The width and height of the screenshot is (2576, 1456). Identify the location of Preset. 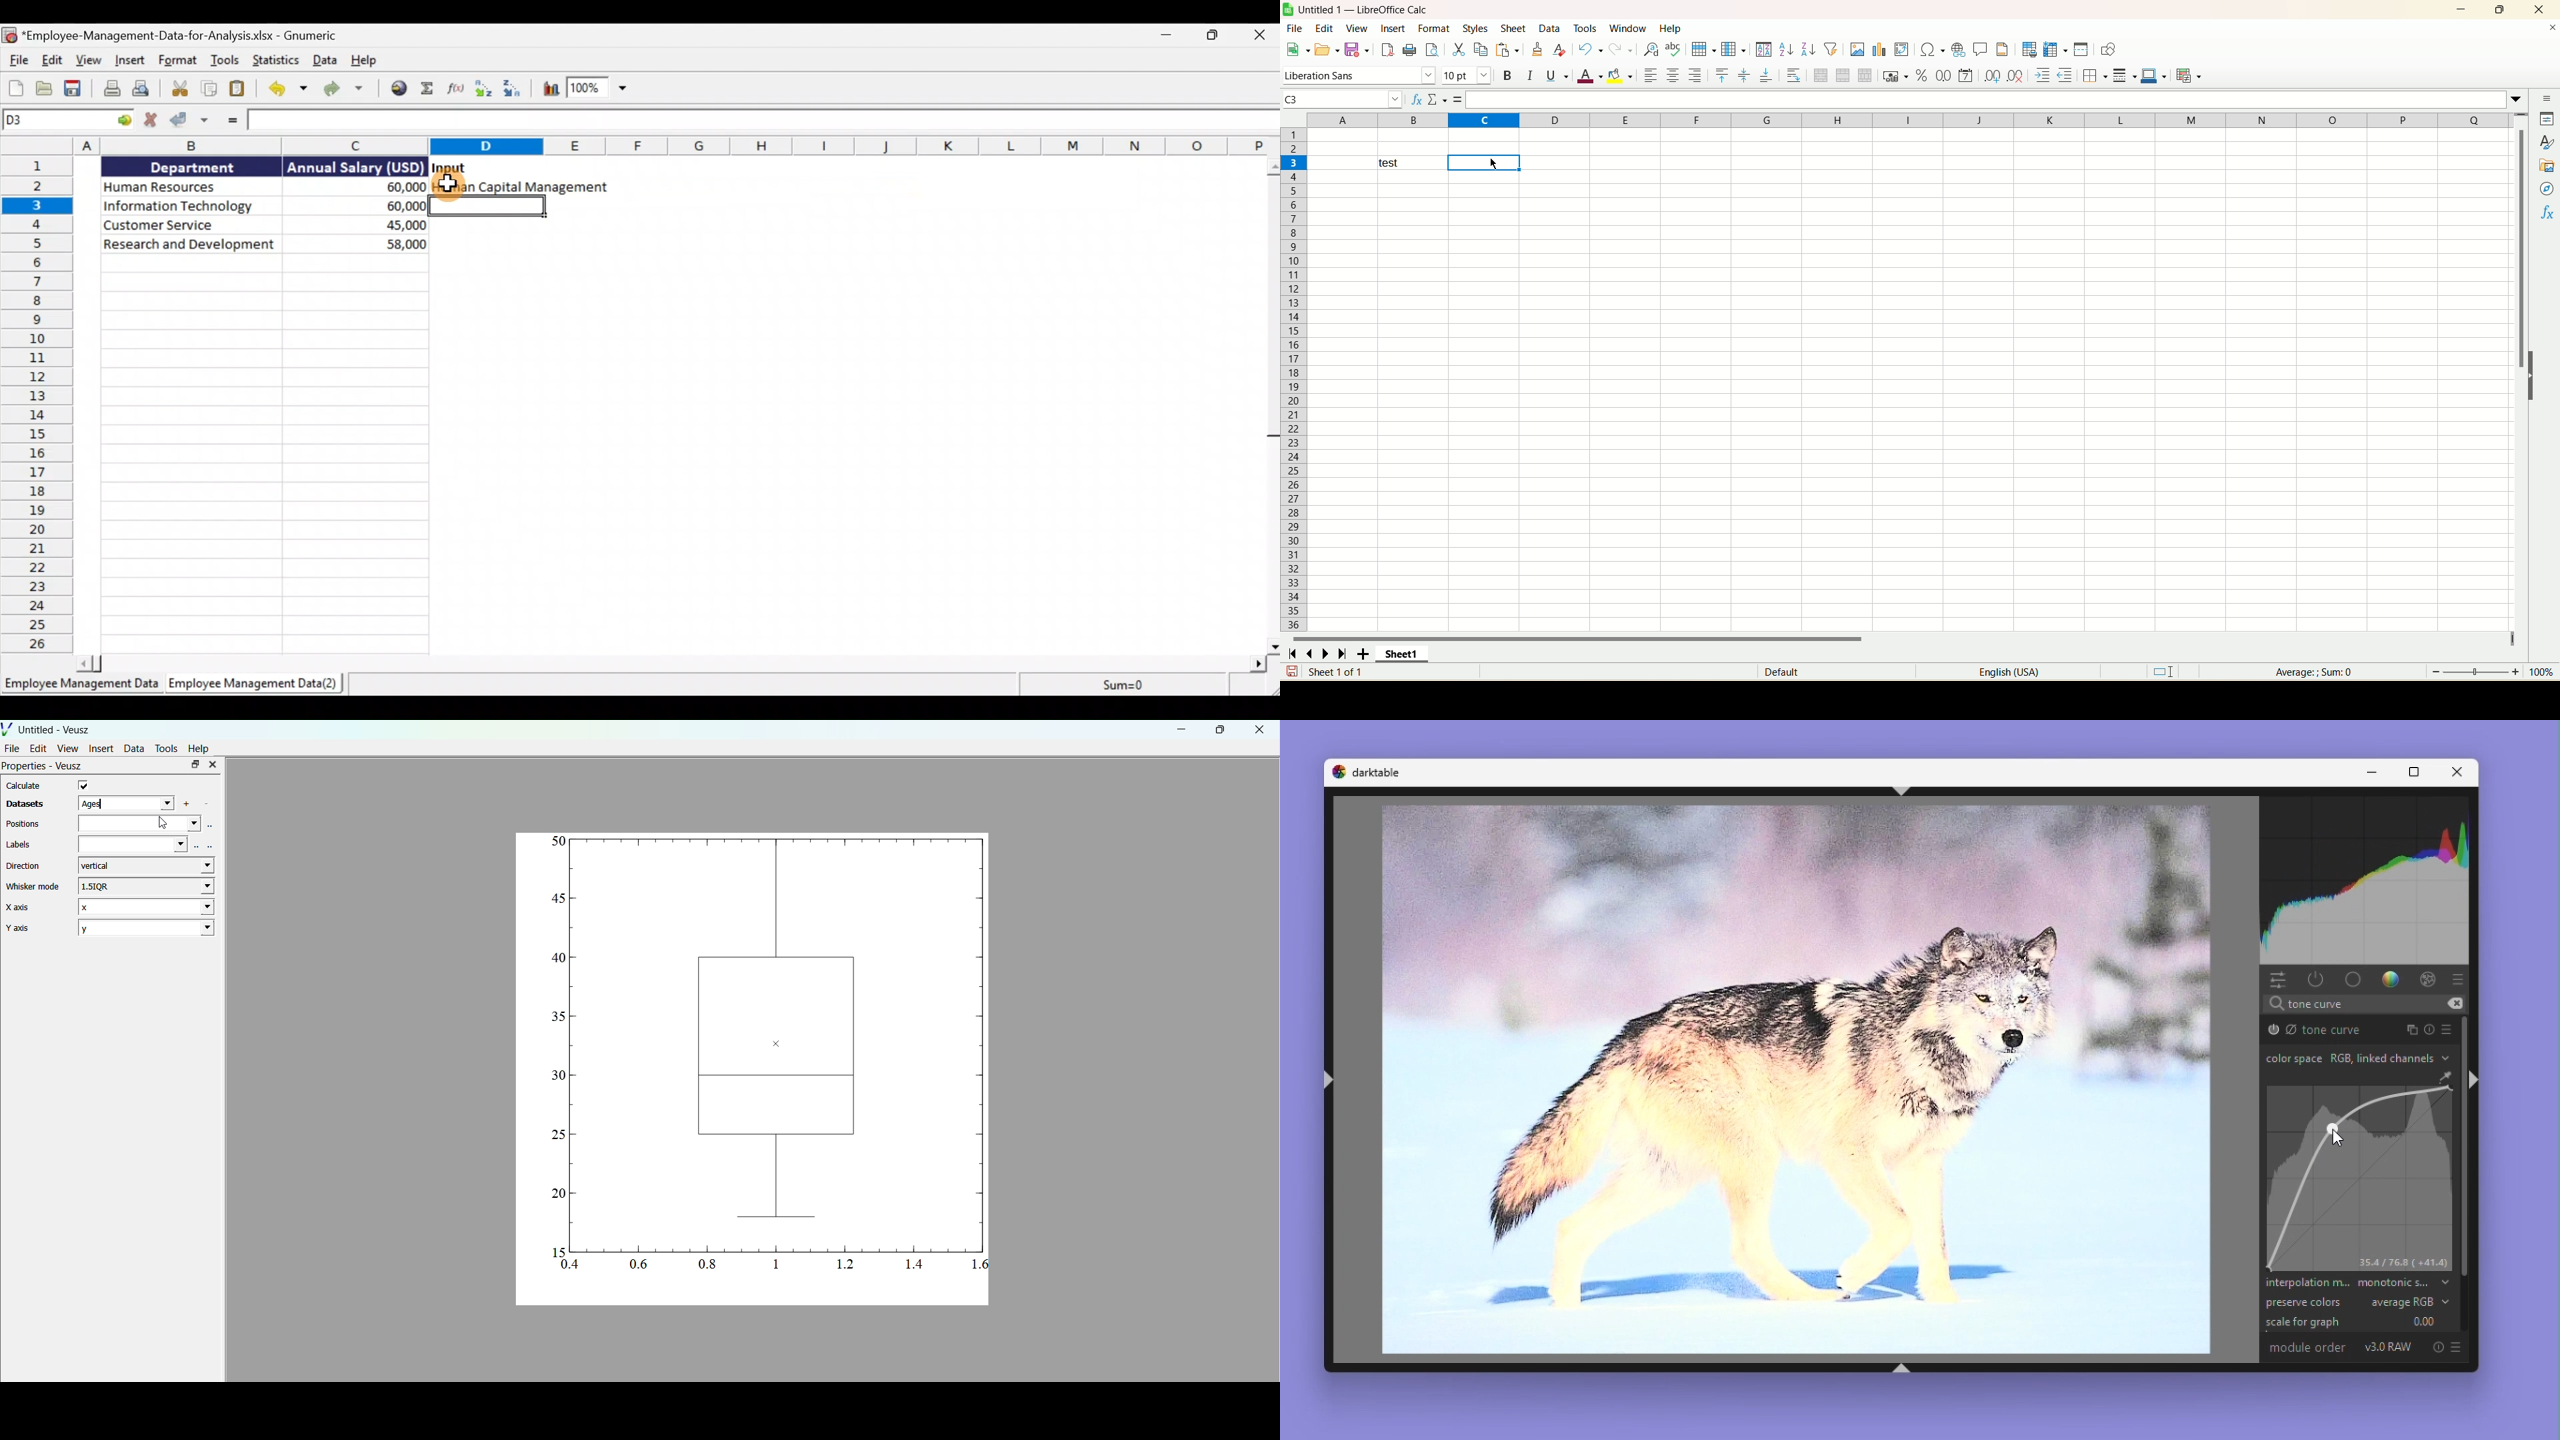
(2458, 980).